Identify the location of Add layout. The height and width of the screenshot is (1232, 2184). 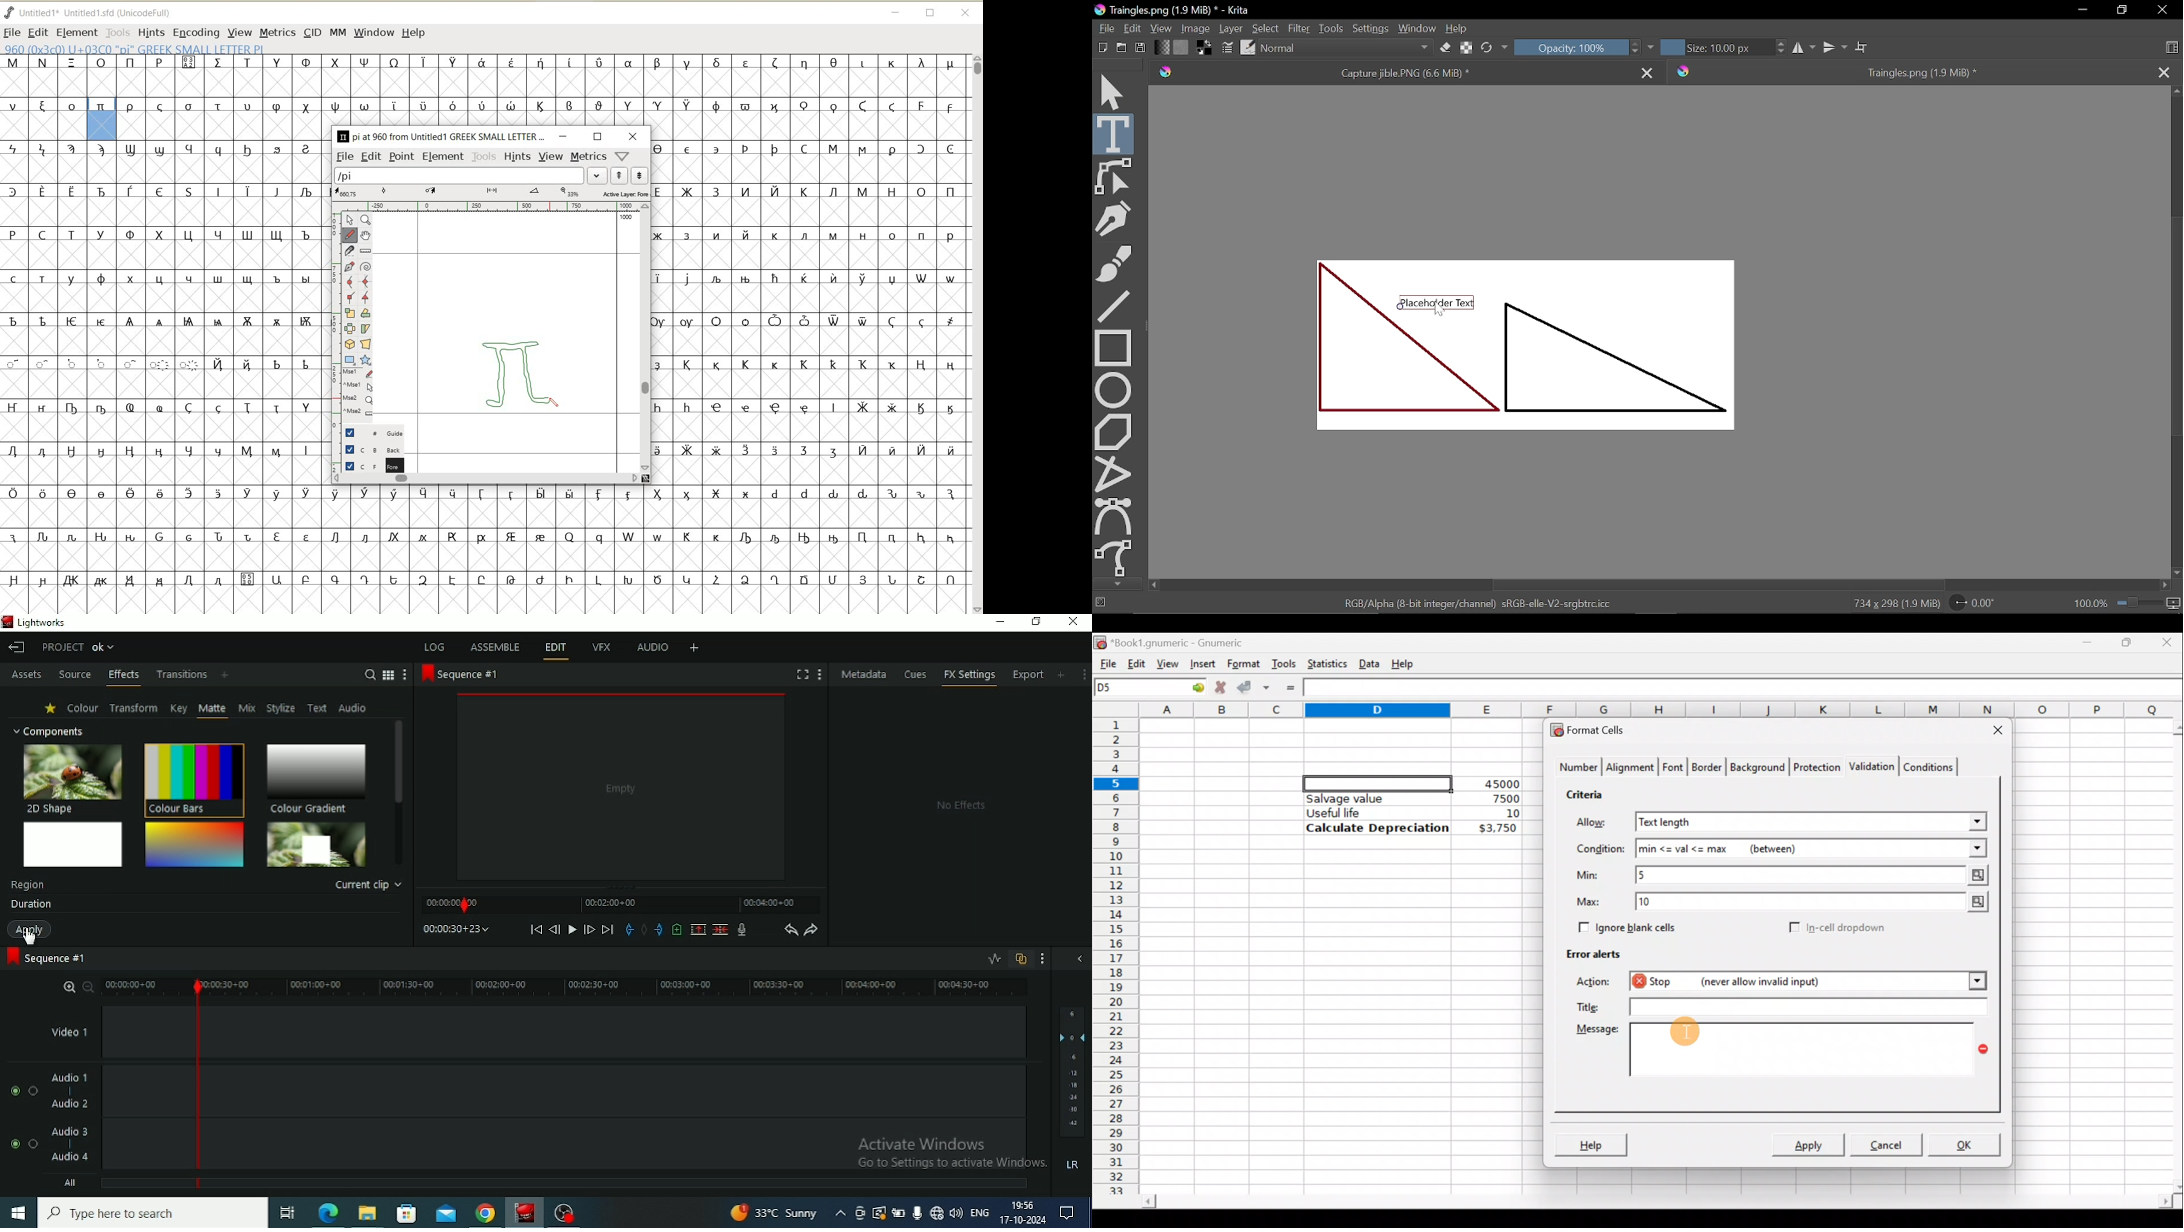
(693, 647).